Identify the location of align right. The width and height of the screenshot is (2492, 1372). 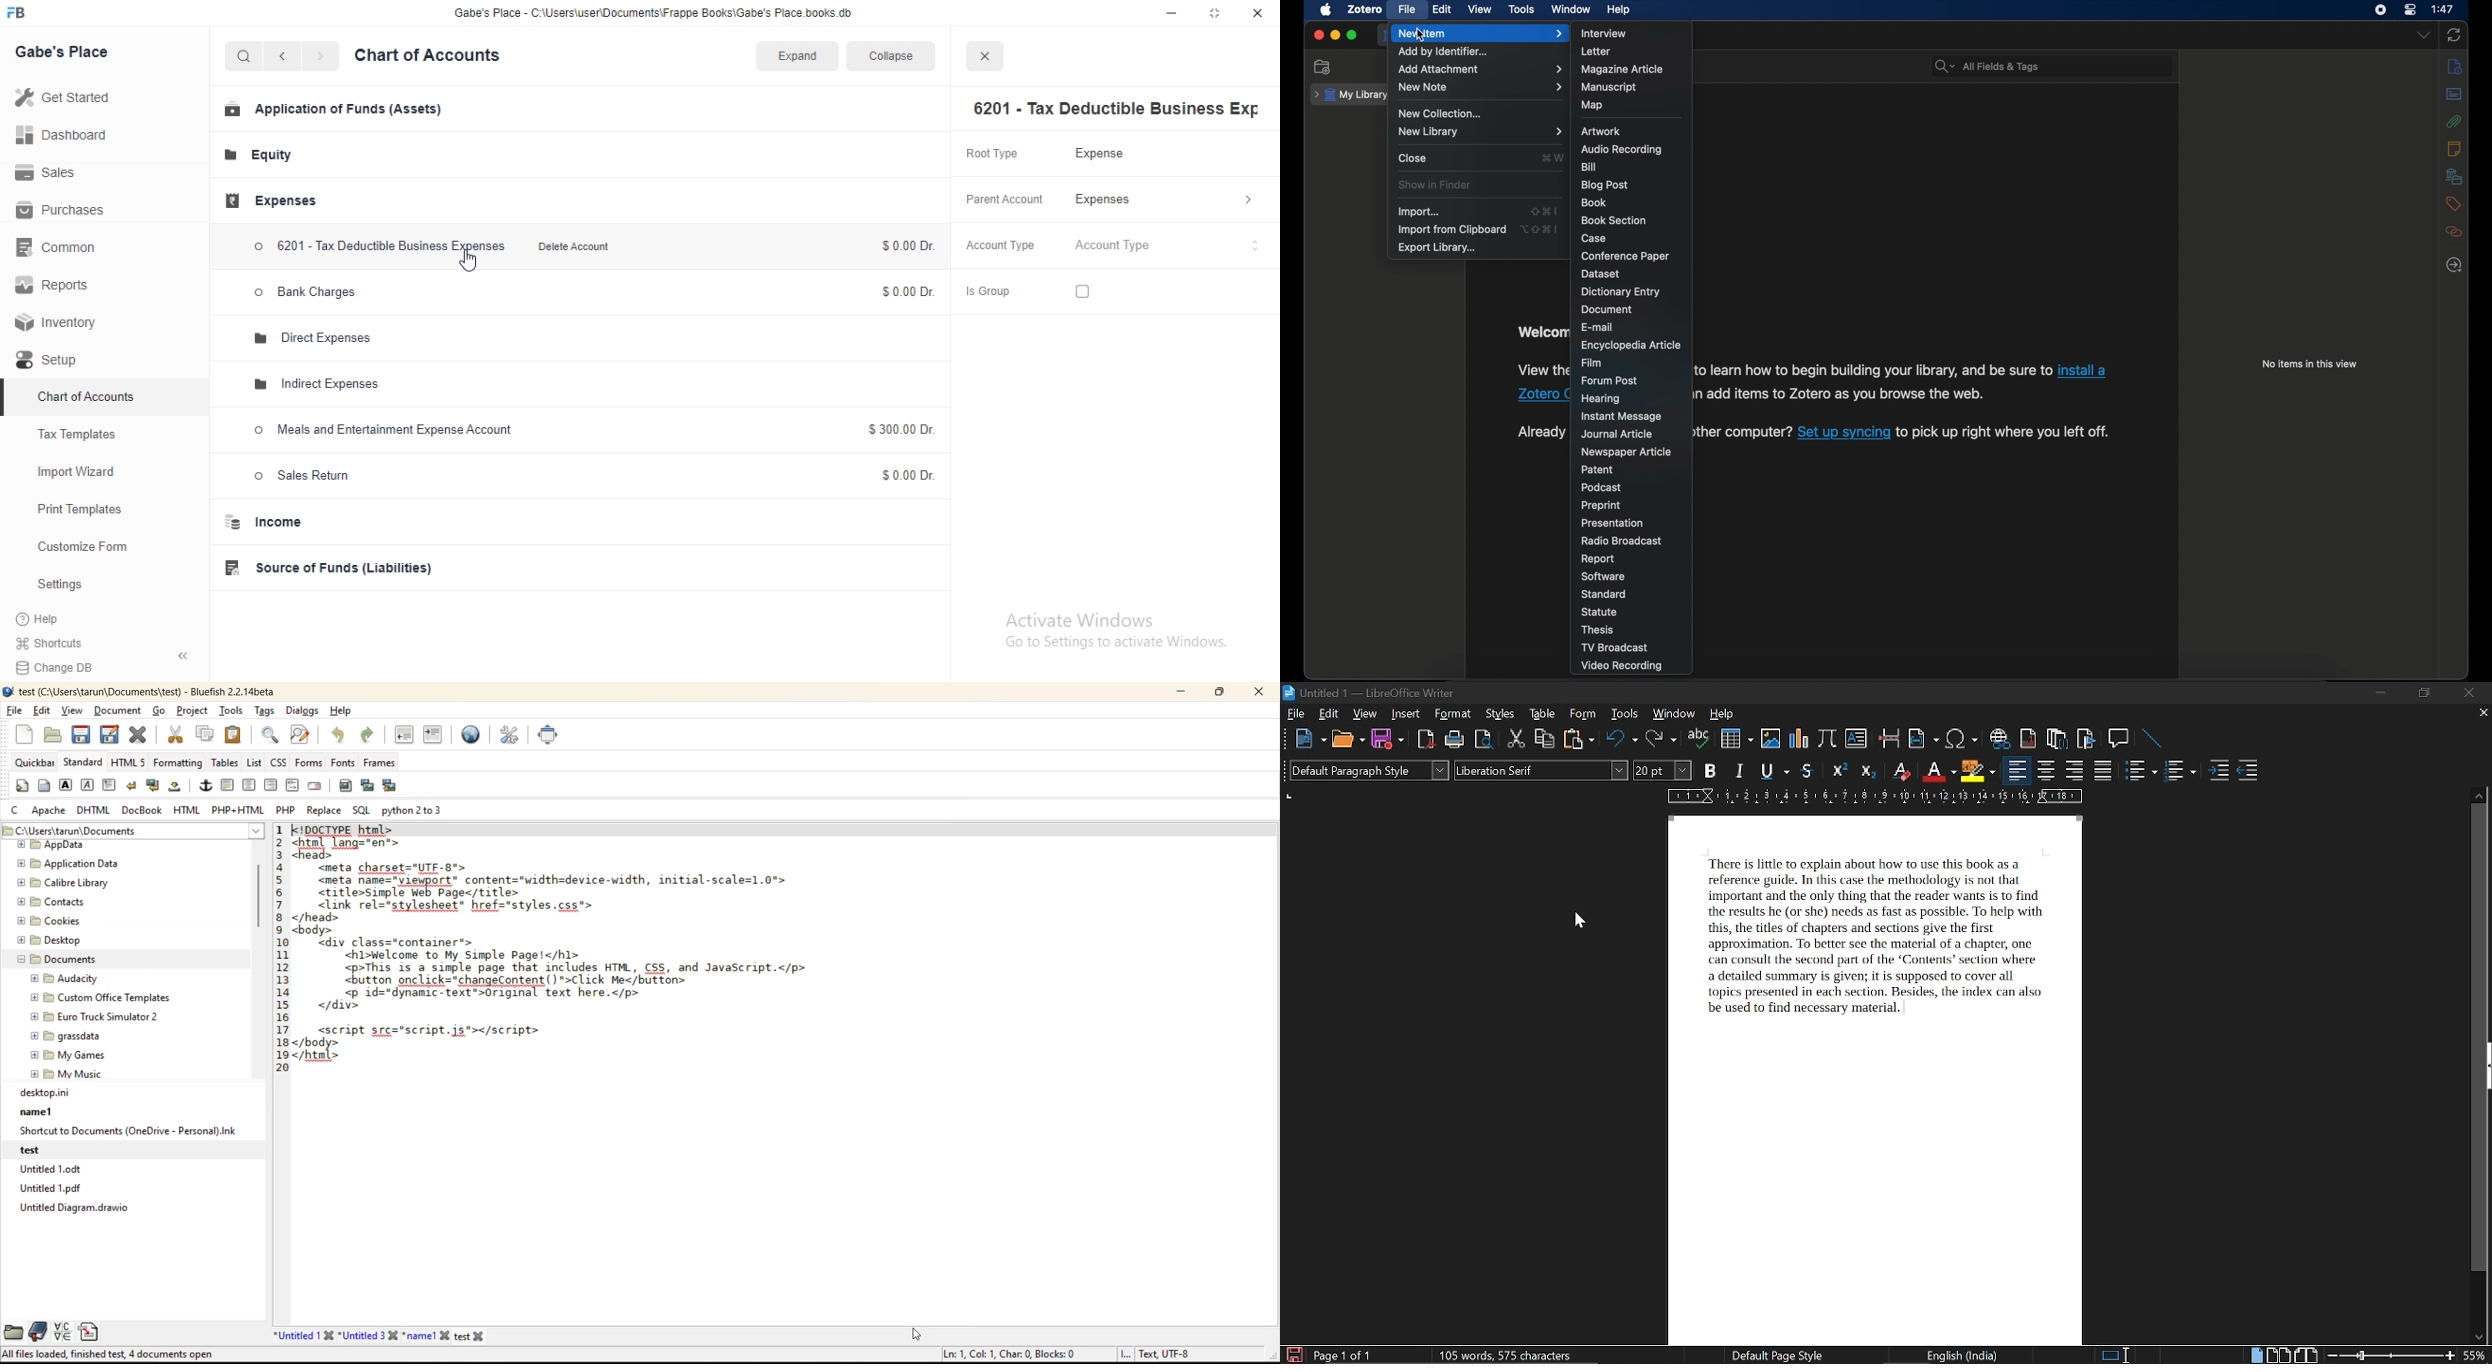
(2074, 771).